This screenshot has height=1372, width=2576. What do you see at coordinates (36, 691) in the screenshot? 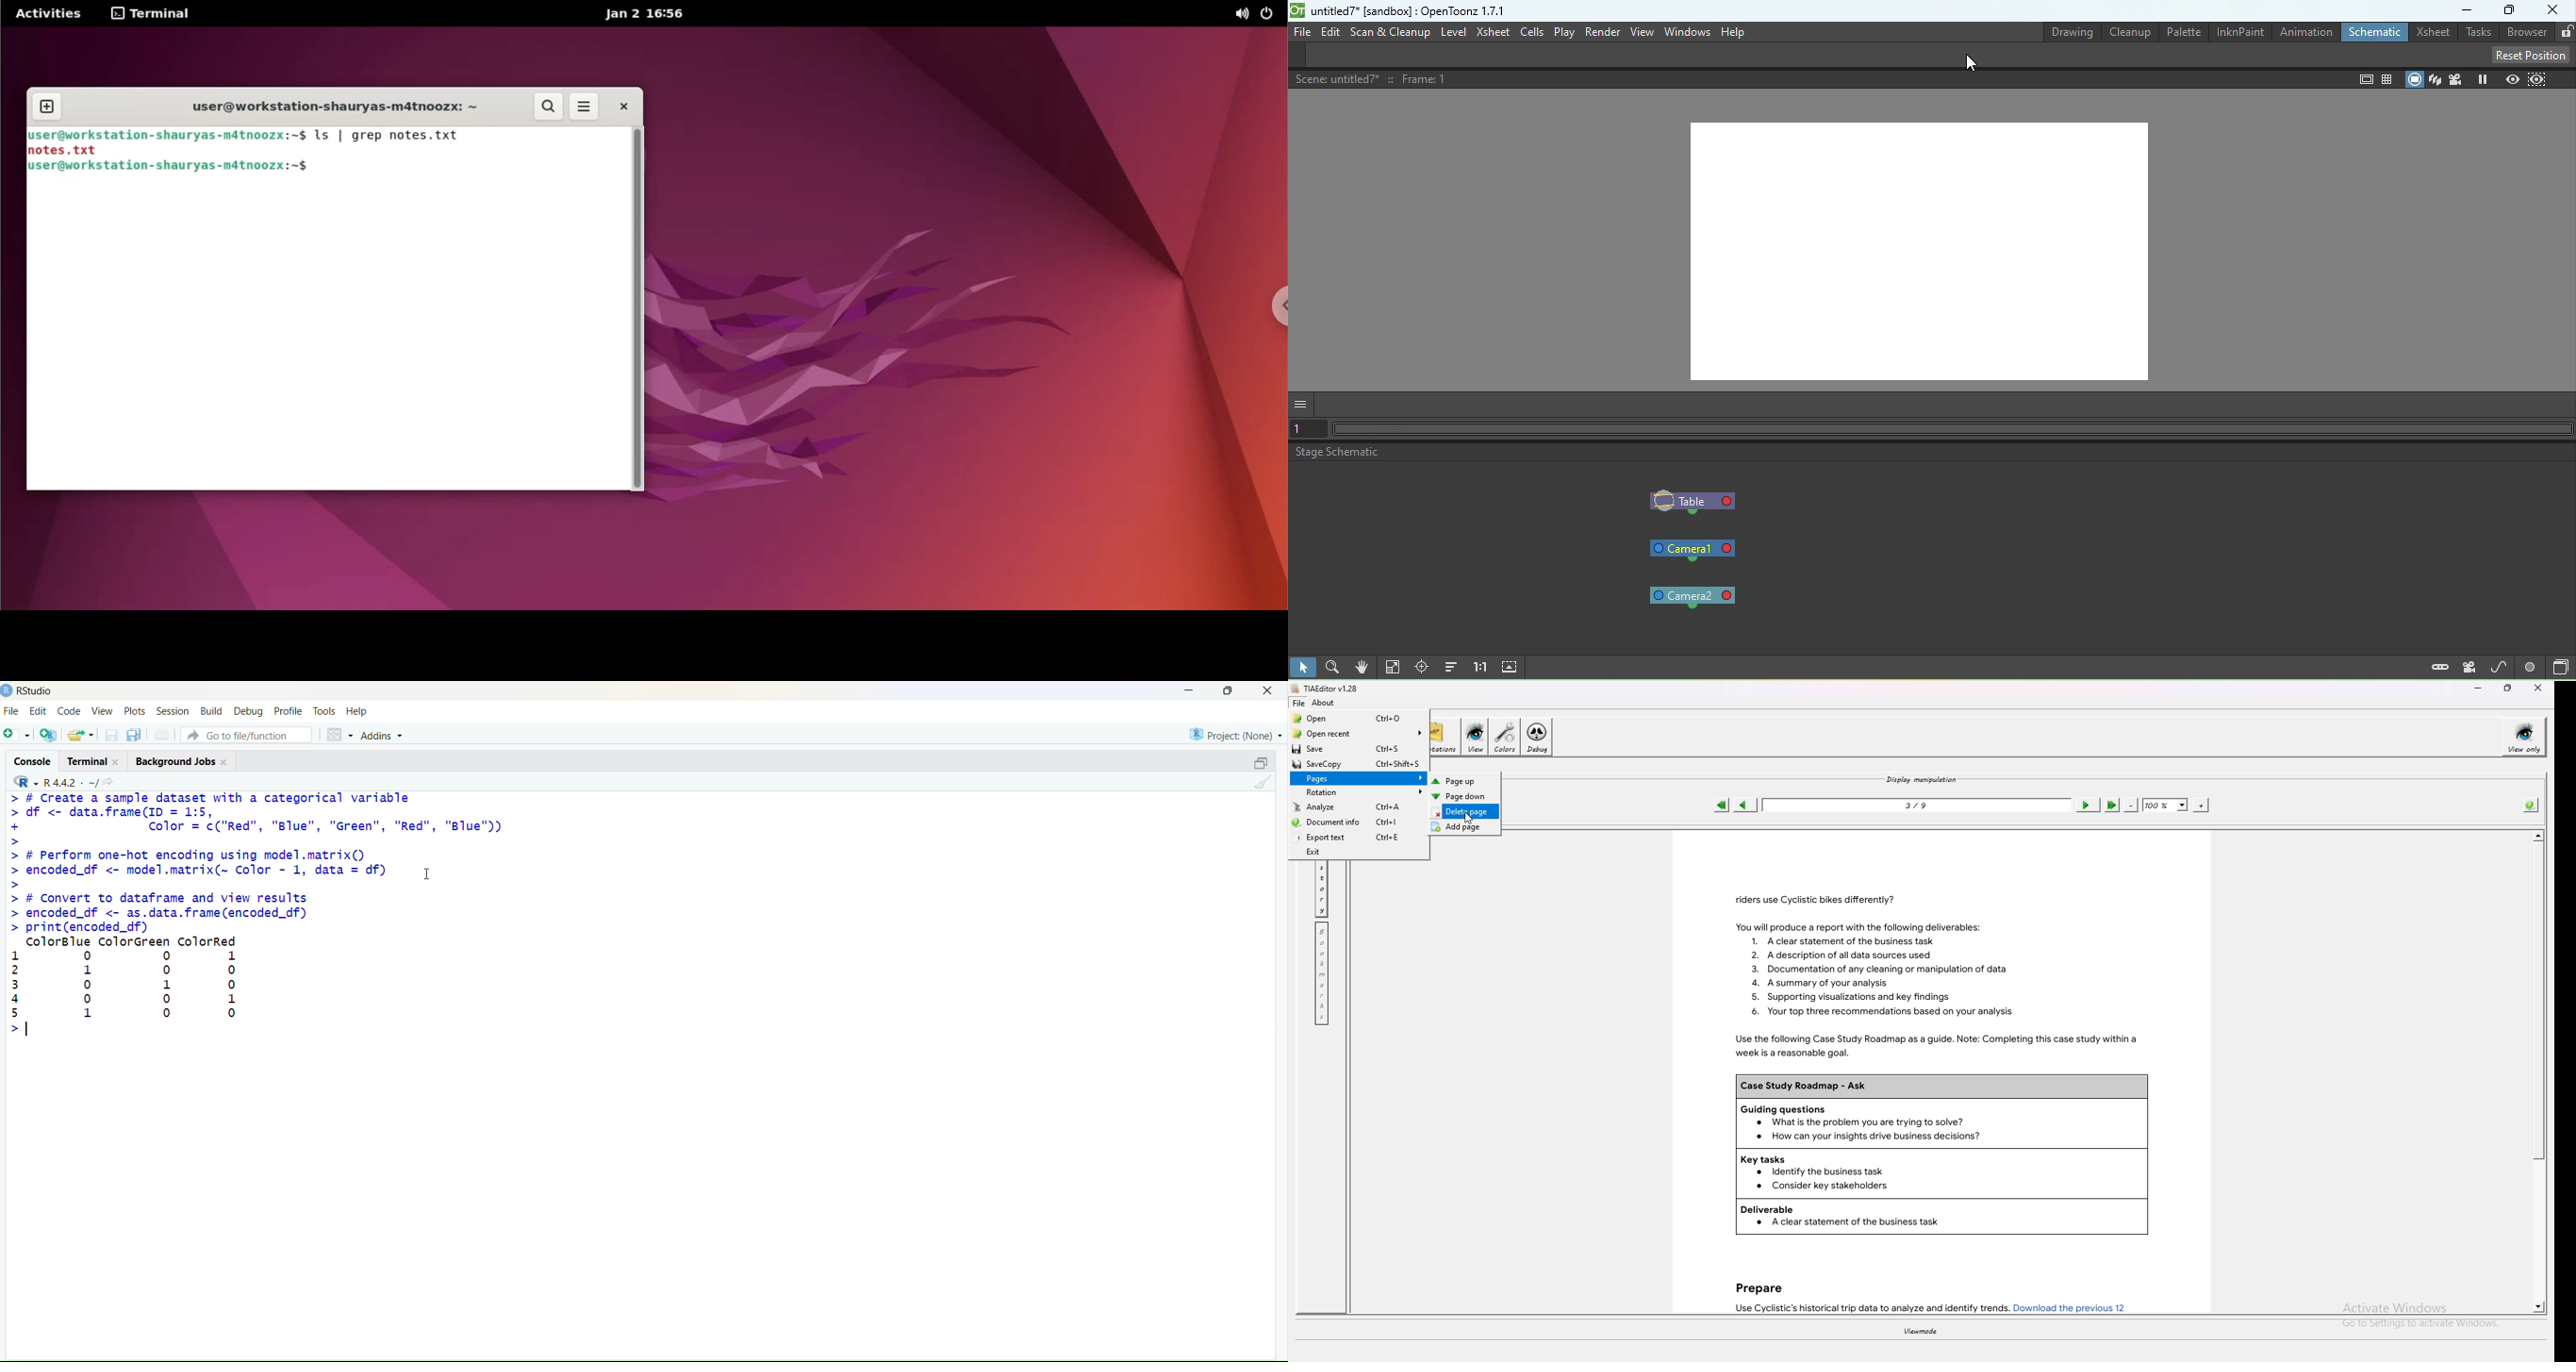
I see `RStudio` at bounding box center [36, 691].